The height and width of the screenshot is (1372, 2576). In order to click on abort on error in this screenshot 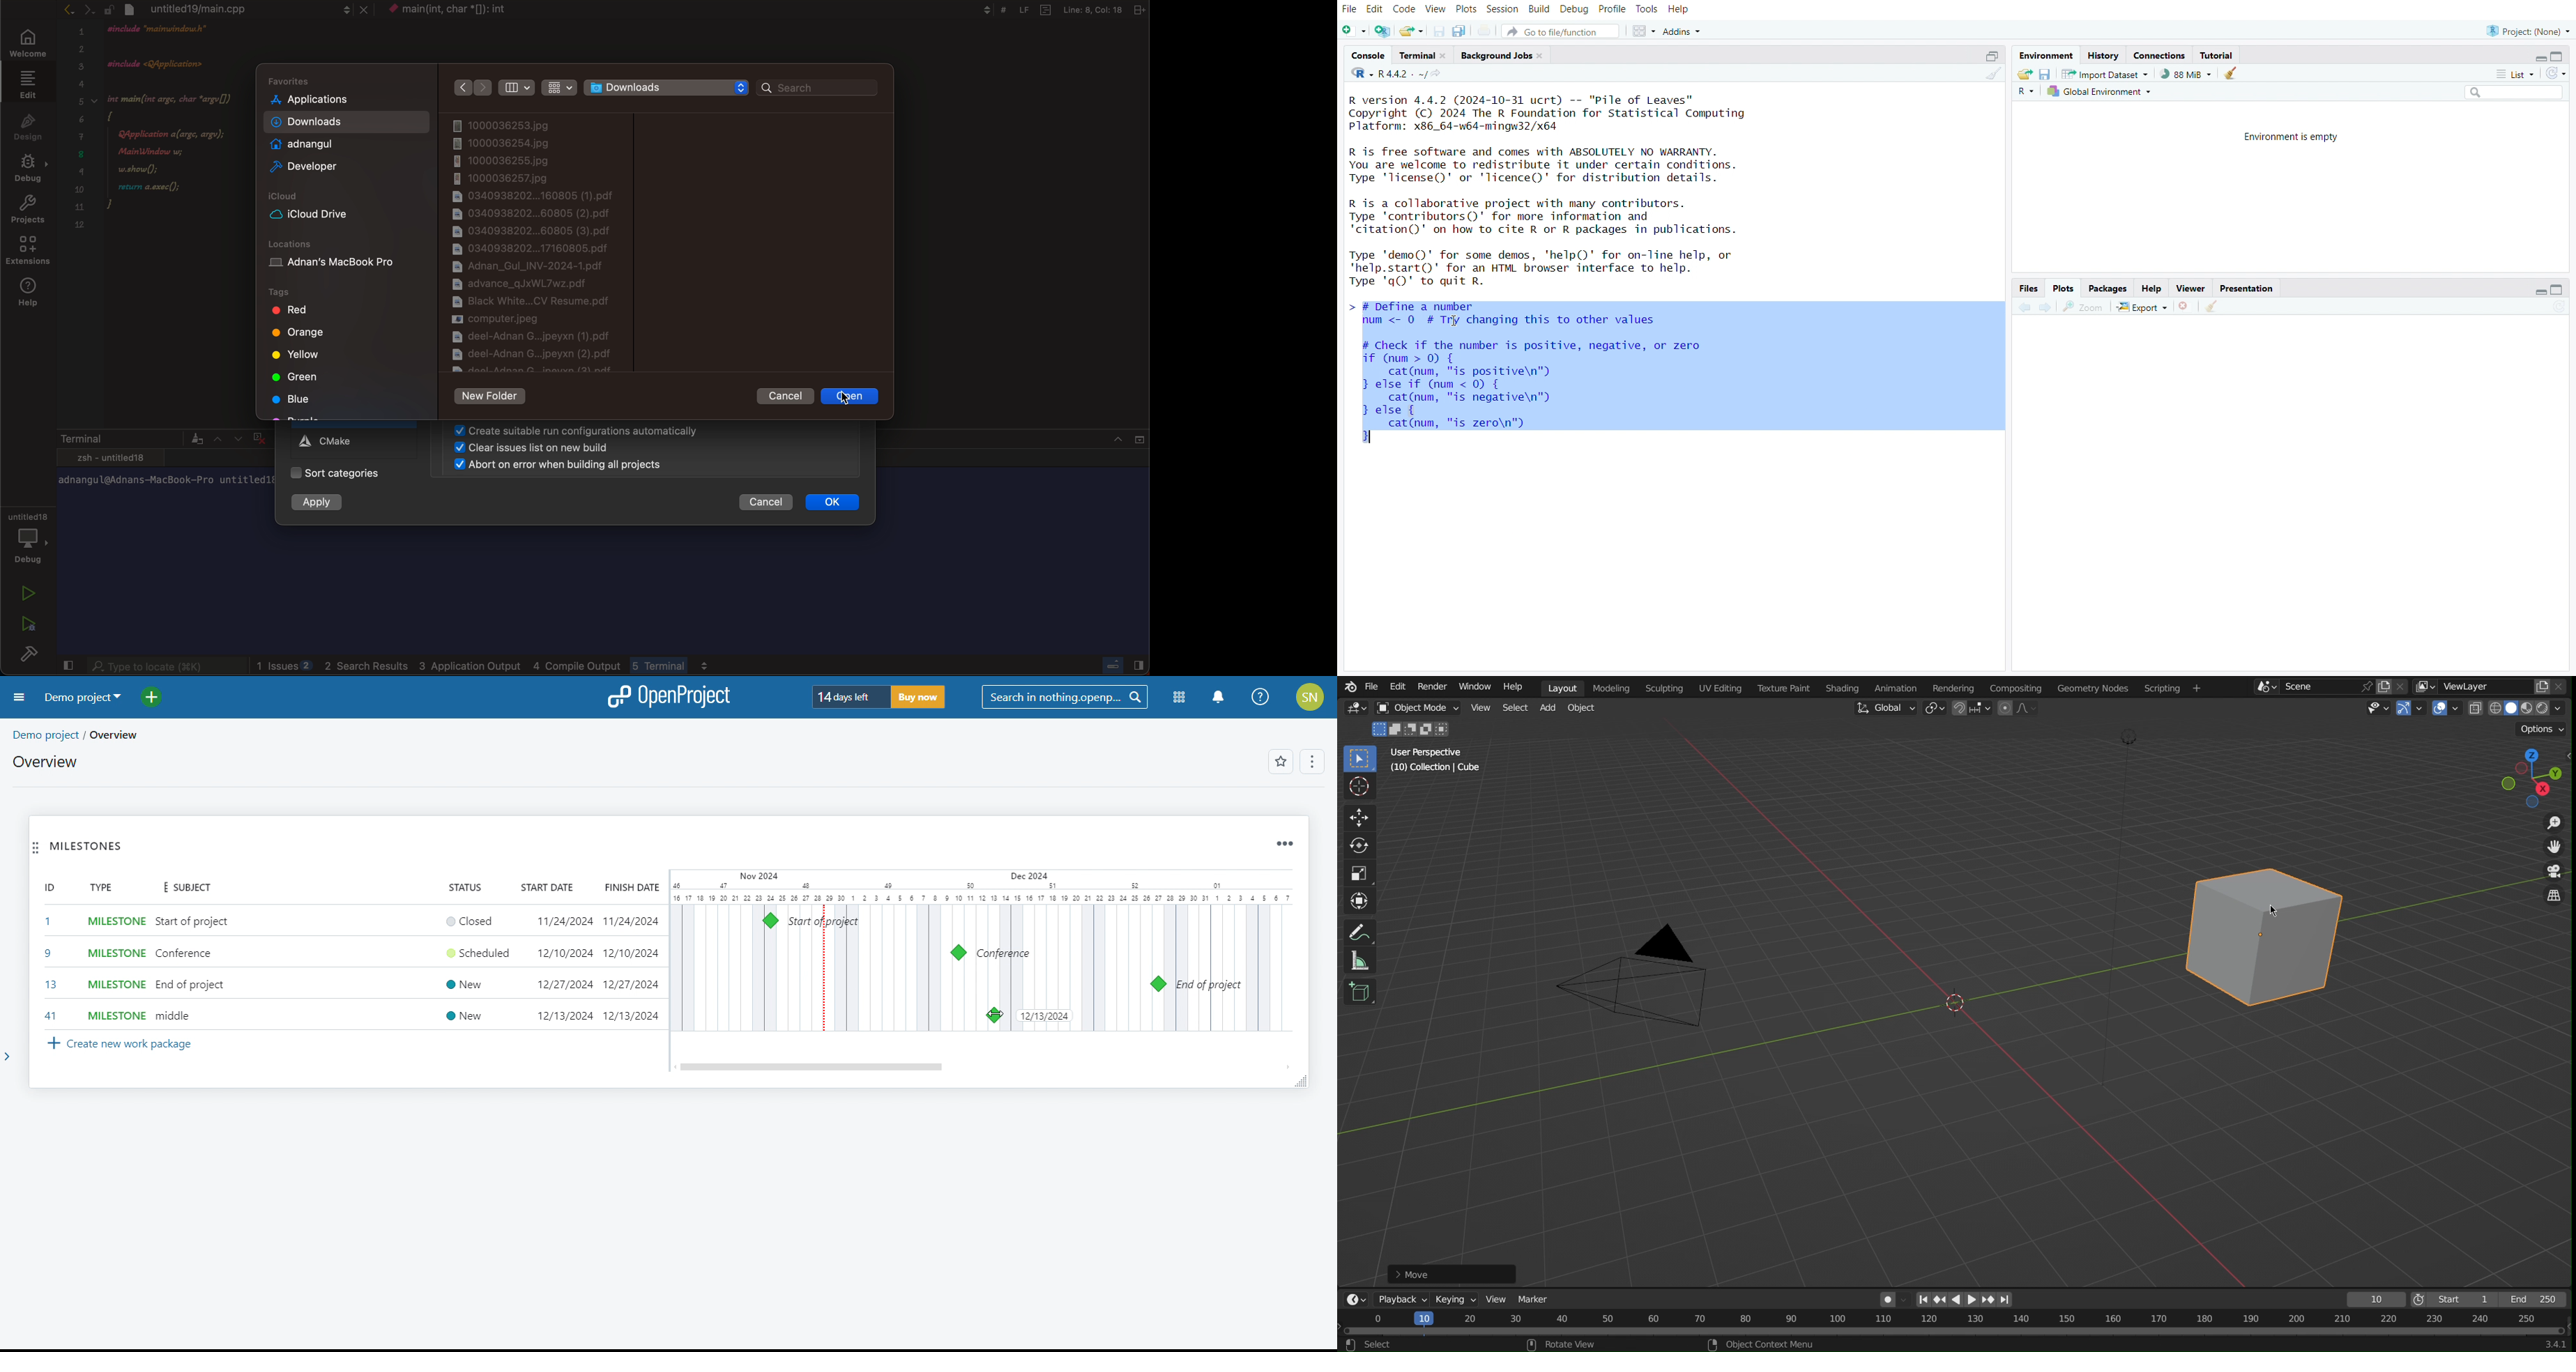, I will do `click(553, 466)`.